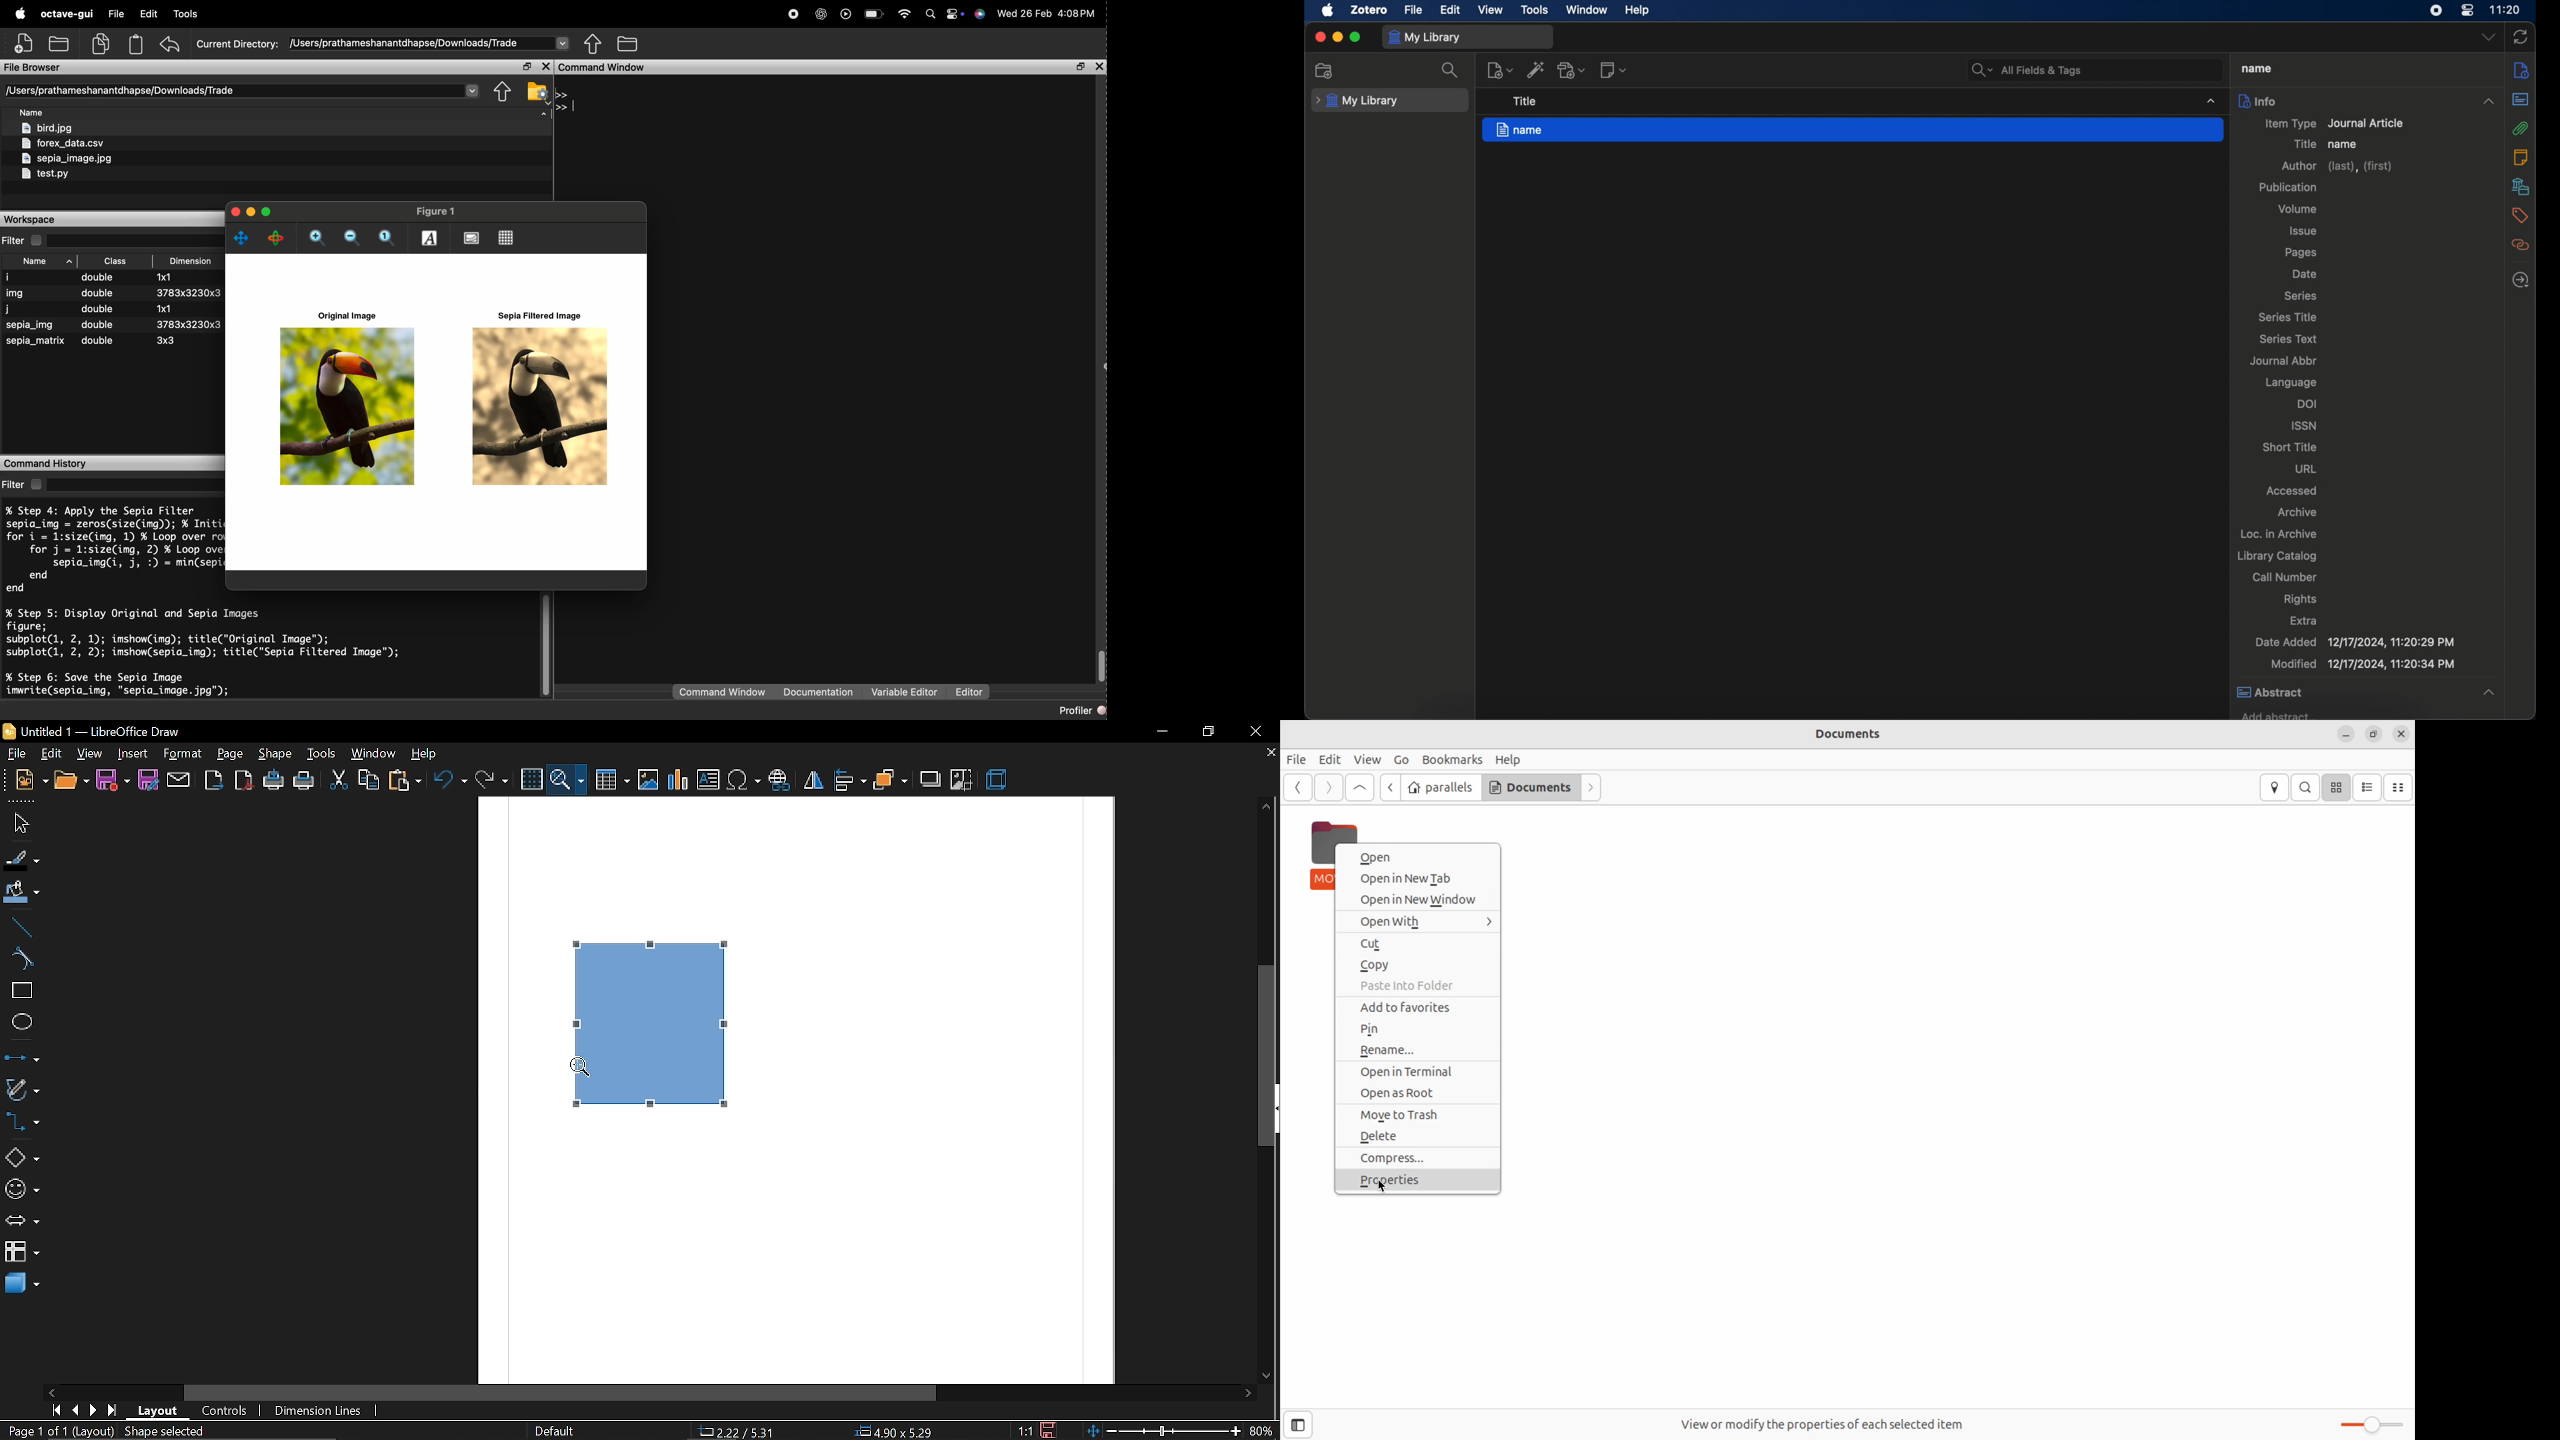  I want to click on search, so click(1449, 70).